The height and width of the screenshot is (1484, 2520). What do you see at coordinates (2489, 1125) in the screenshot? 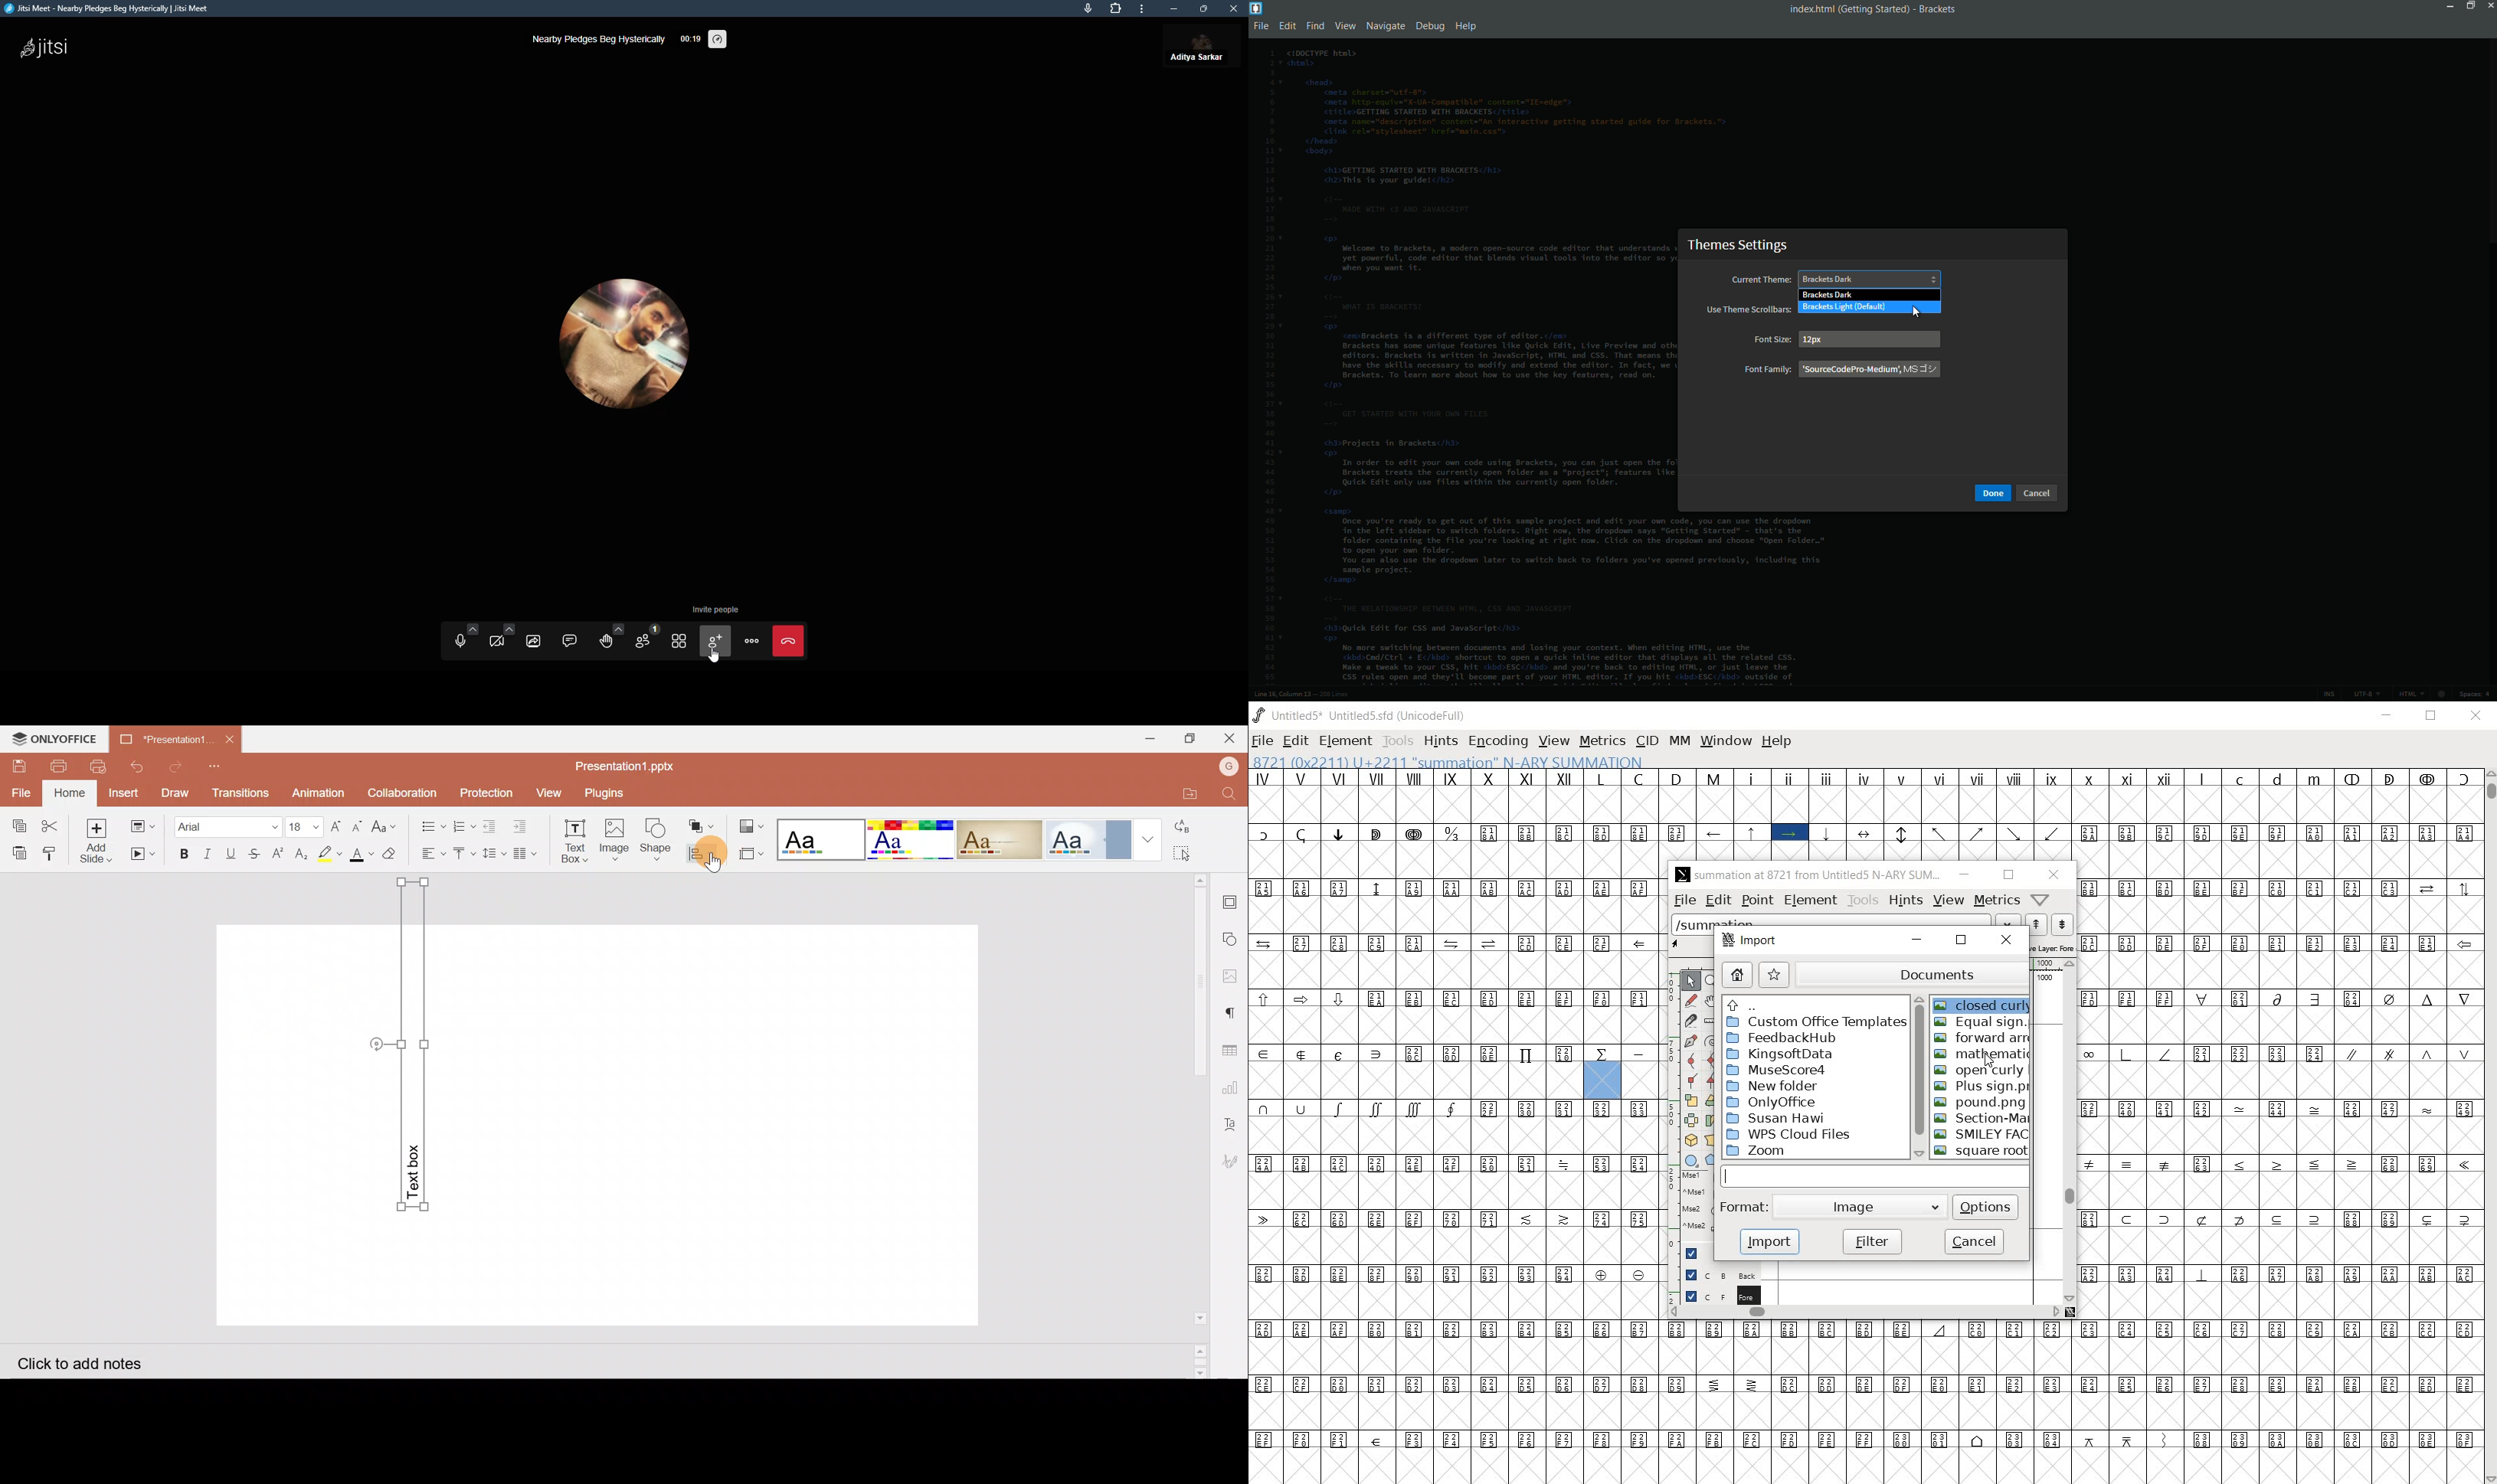
I see `SCROLLBAR` at bounding box center [2489, 1125].